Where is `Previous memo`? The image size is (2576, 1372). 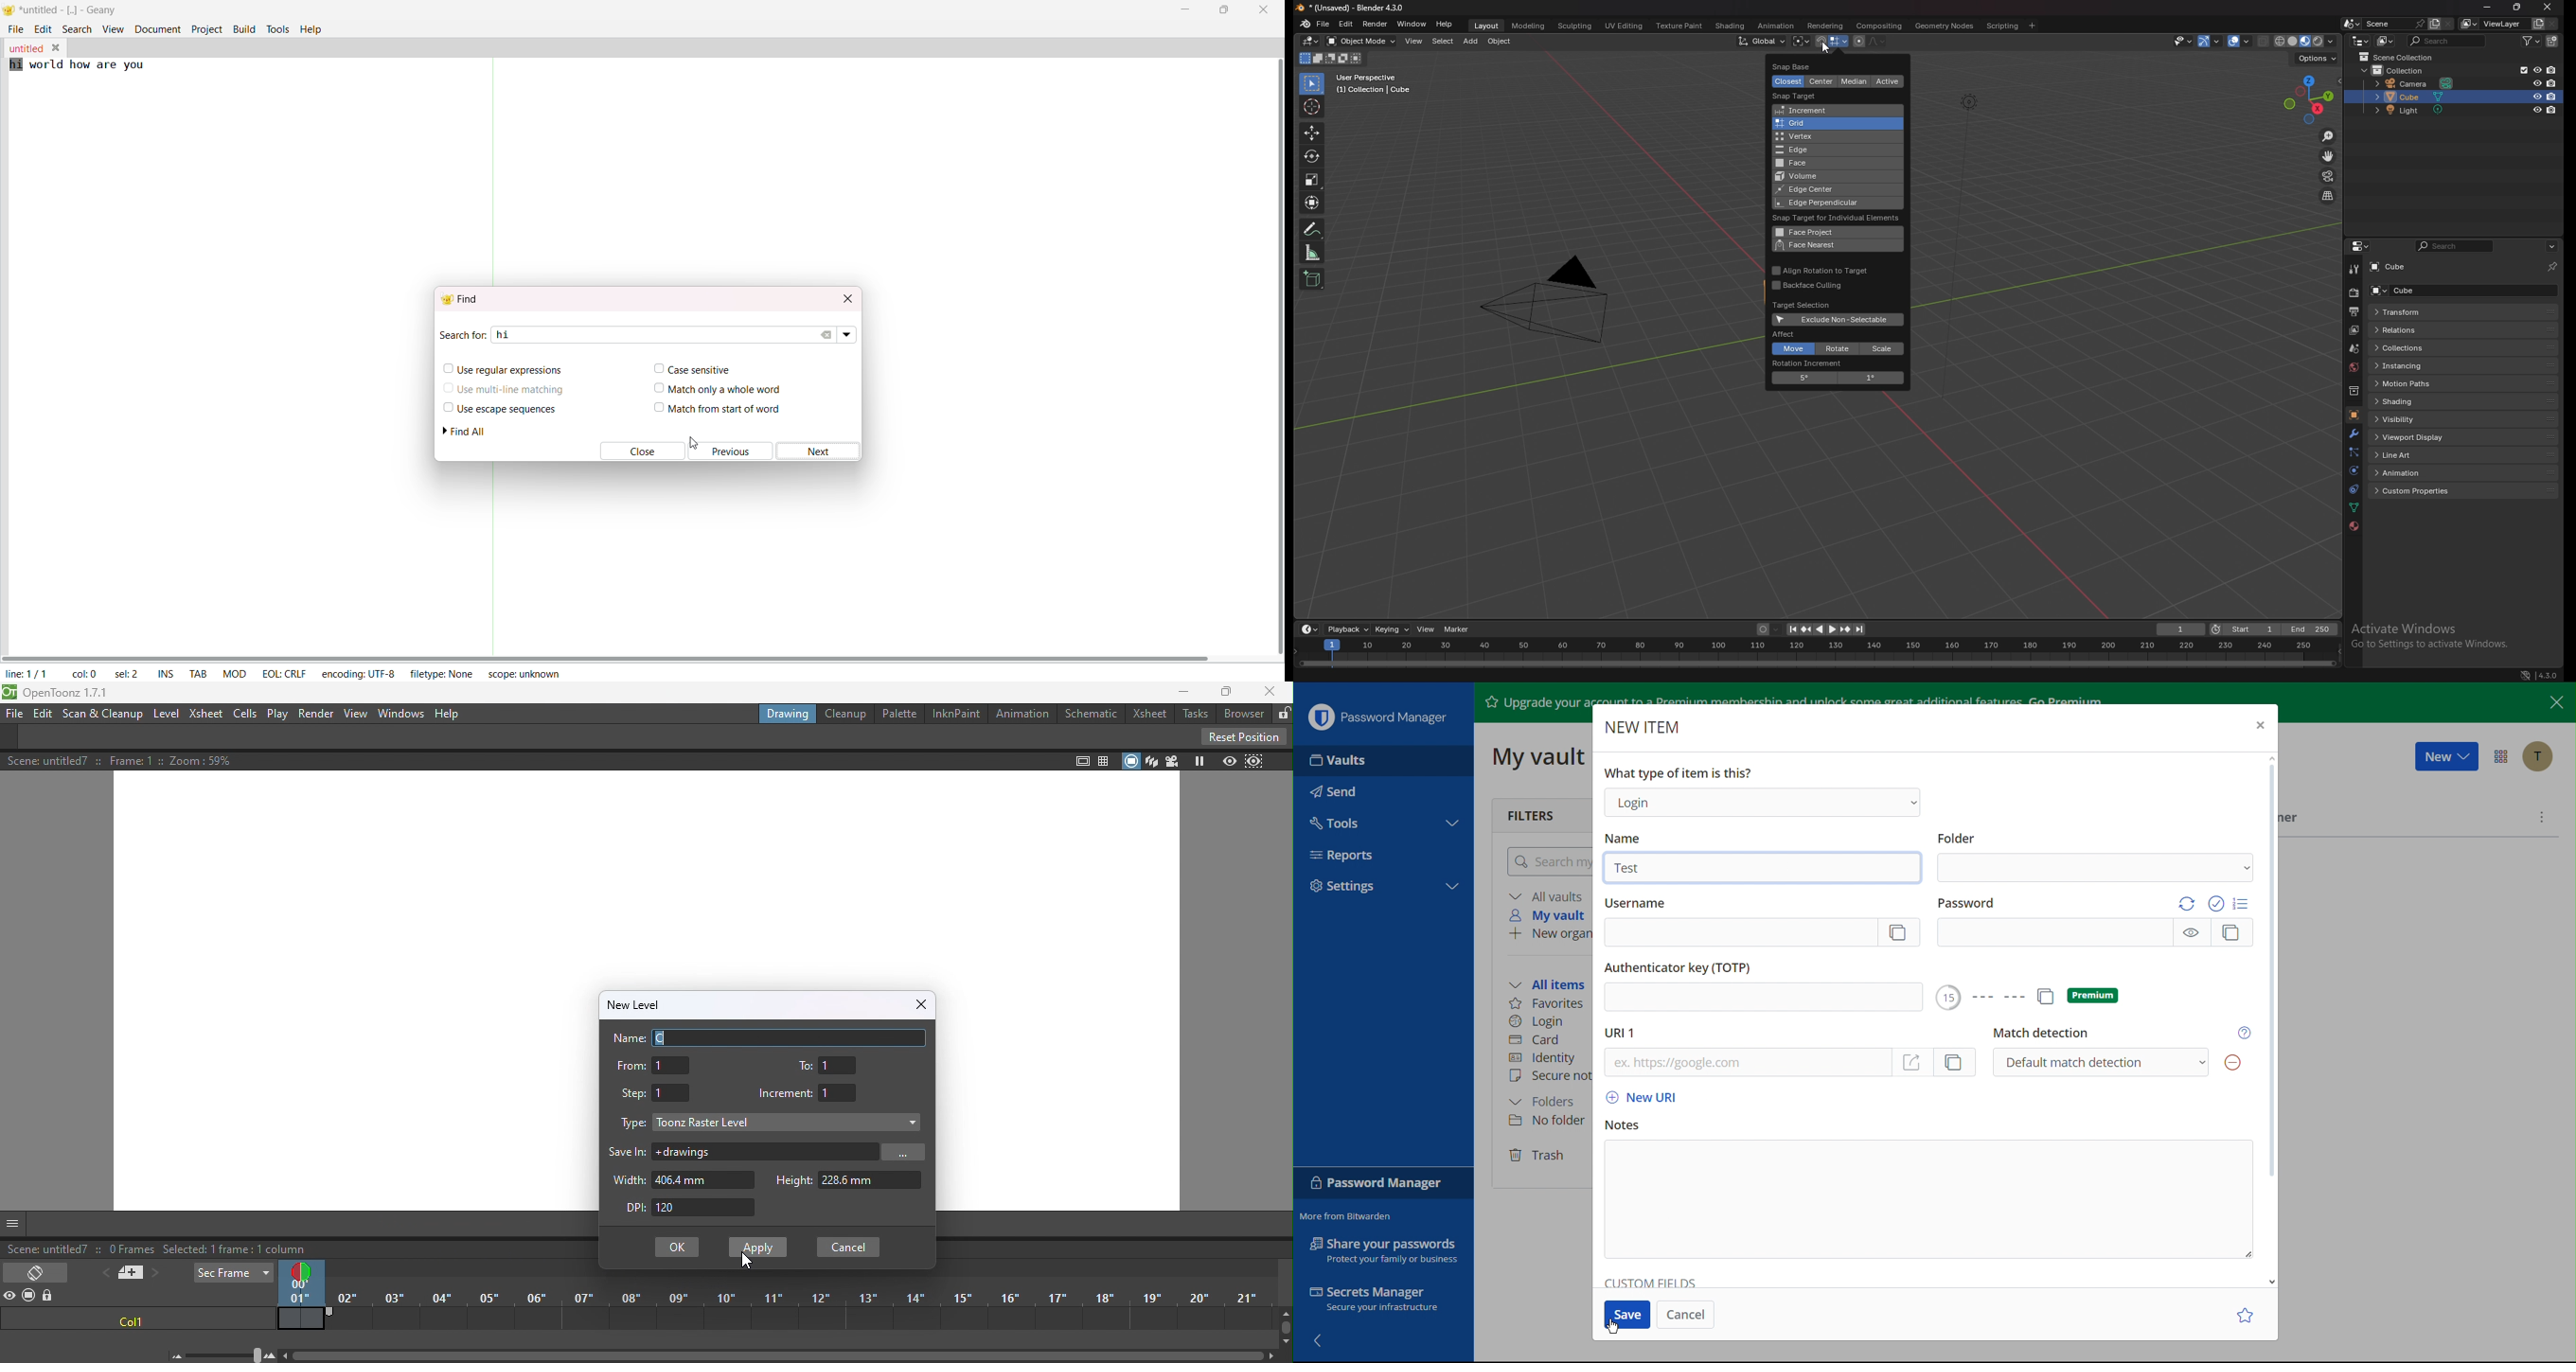
Previous memo is located at coordinates (103, 1273).